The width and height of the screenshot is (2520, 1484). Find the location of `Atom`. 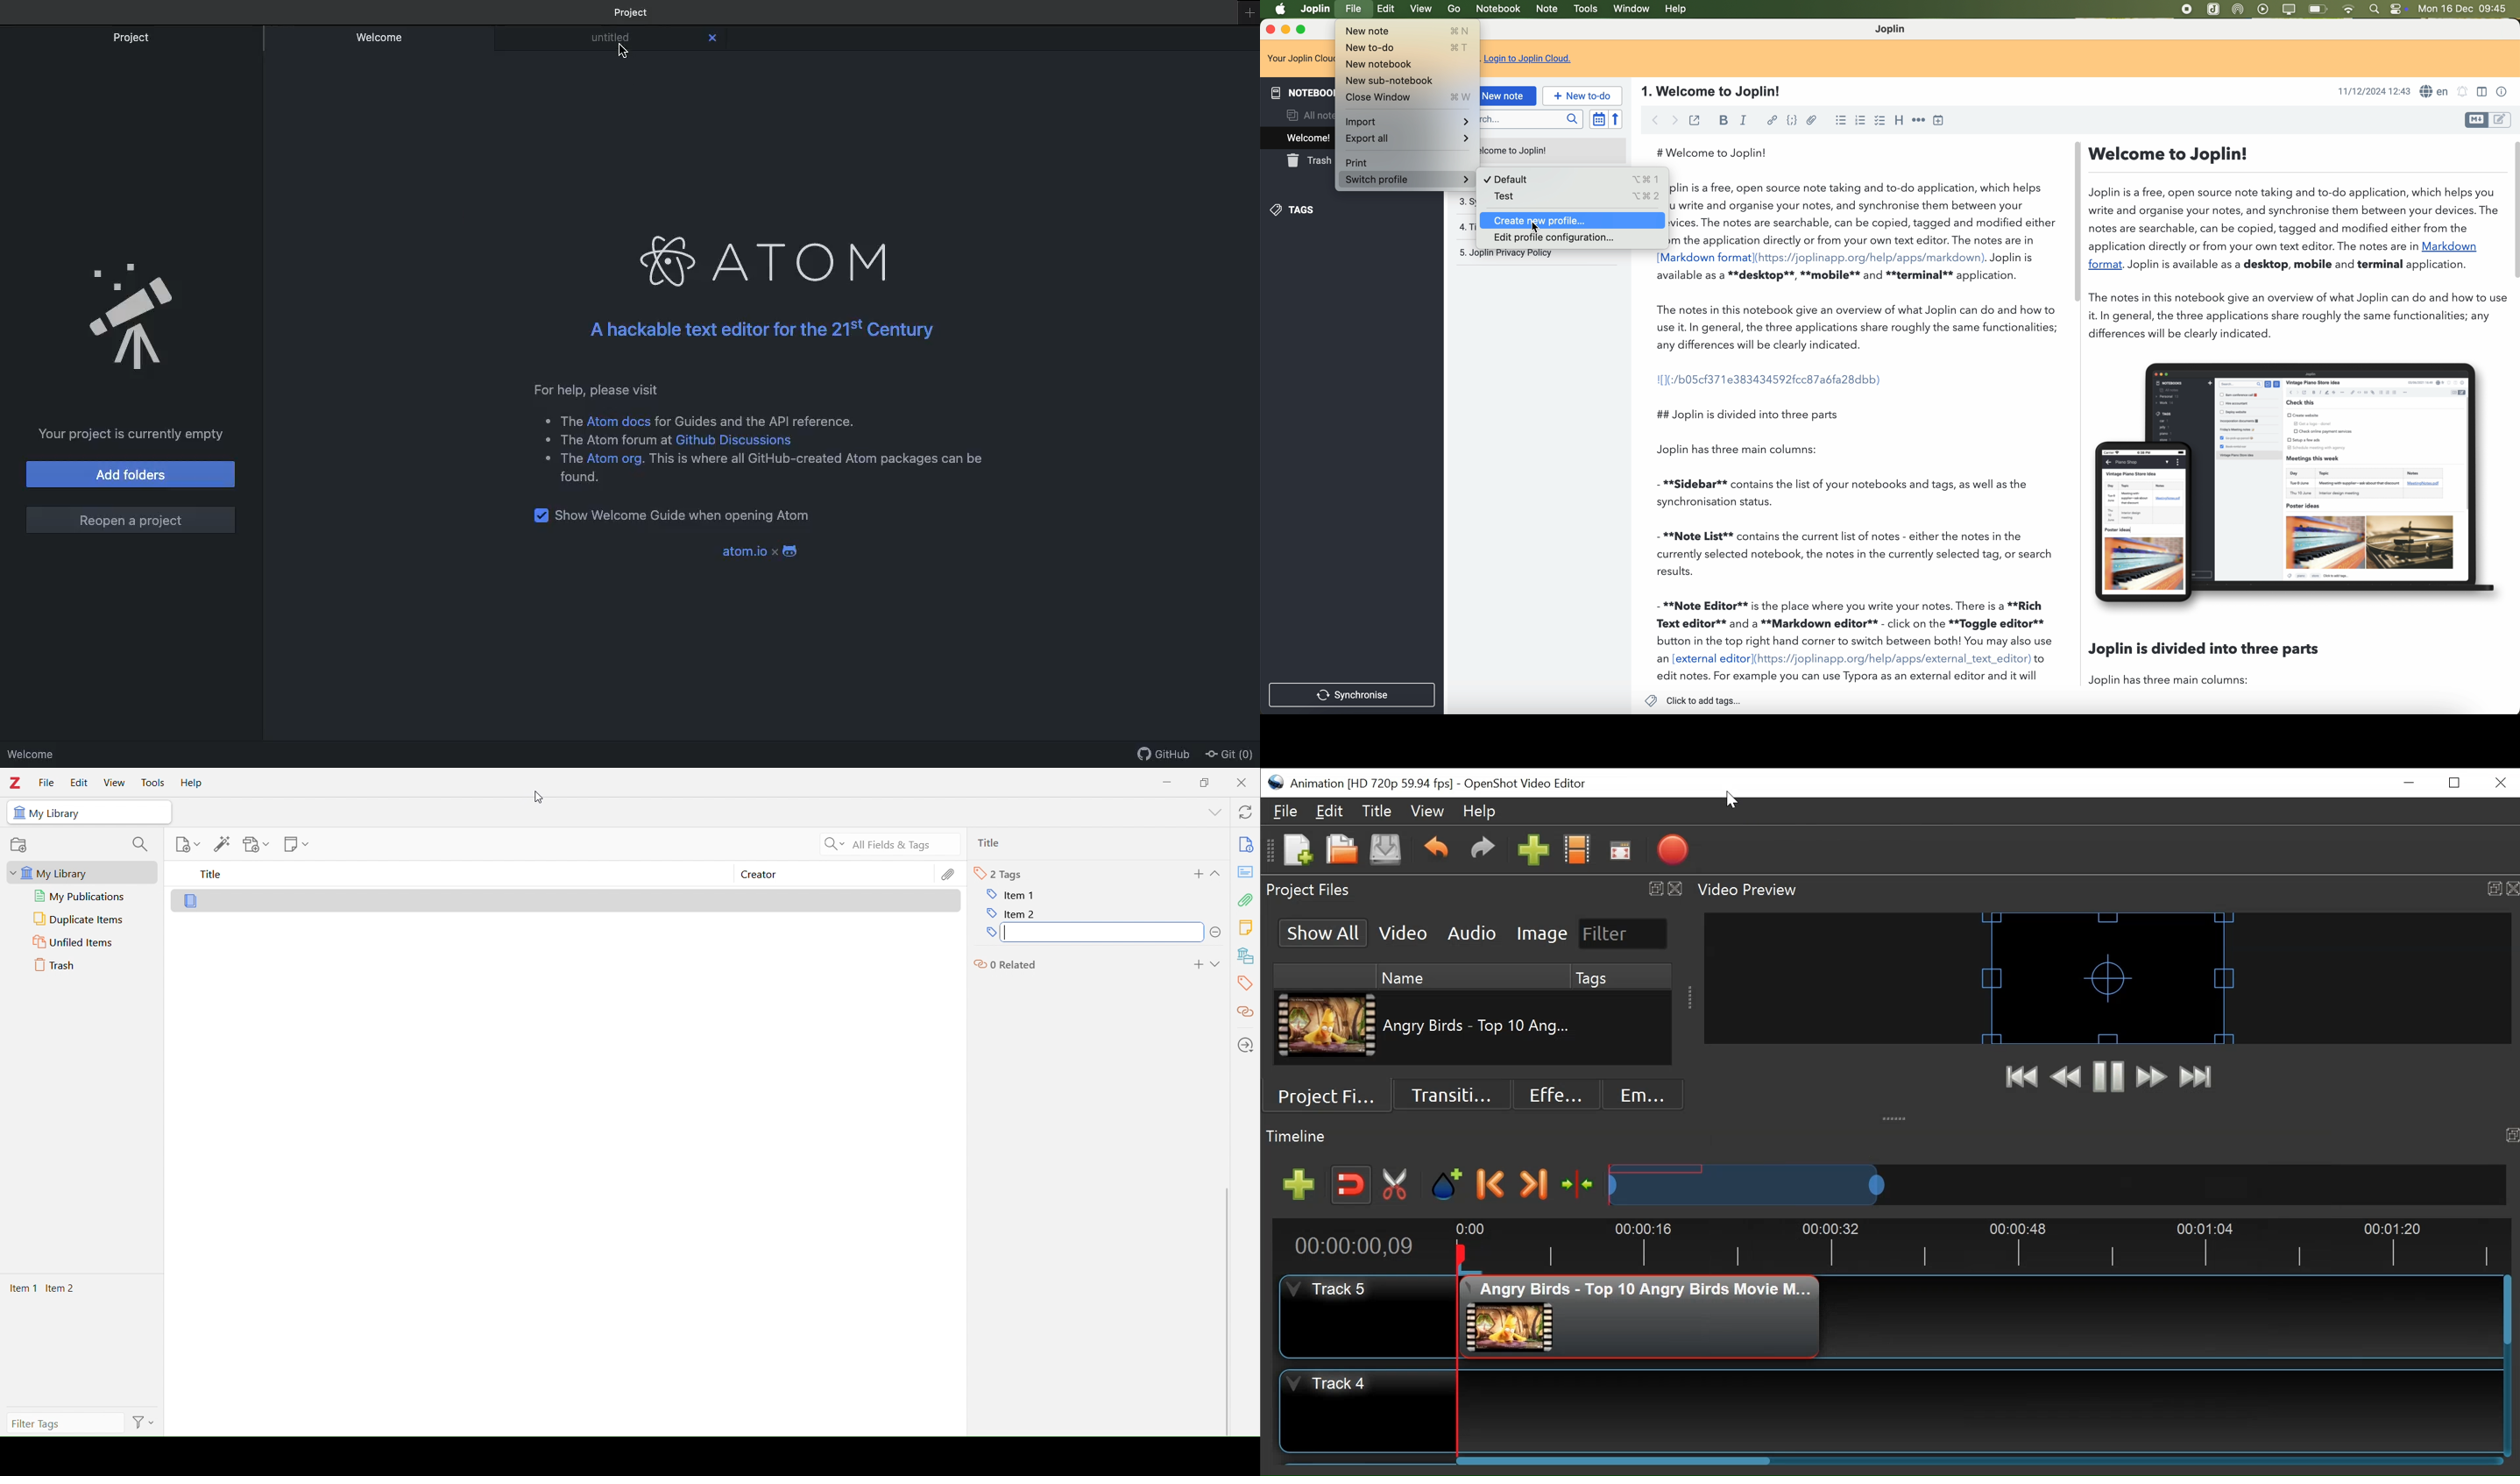

Atom is located at coordinates (772, 261).